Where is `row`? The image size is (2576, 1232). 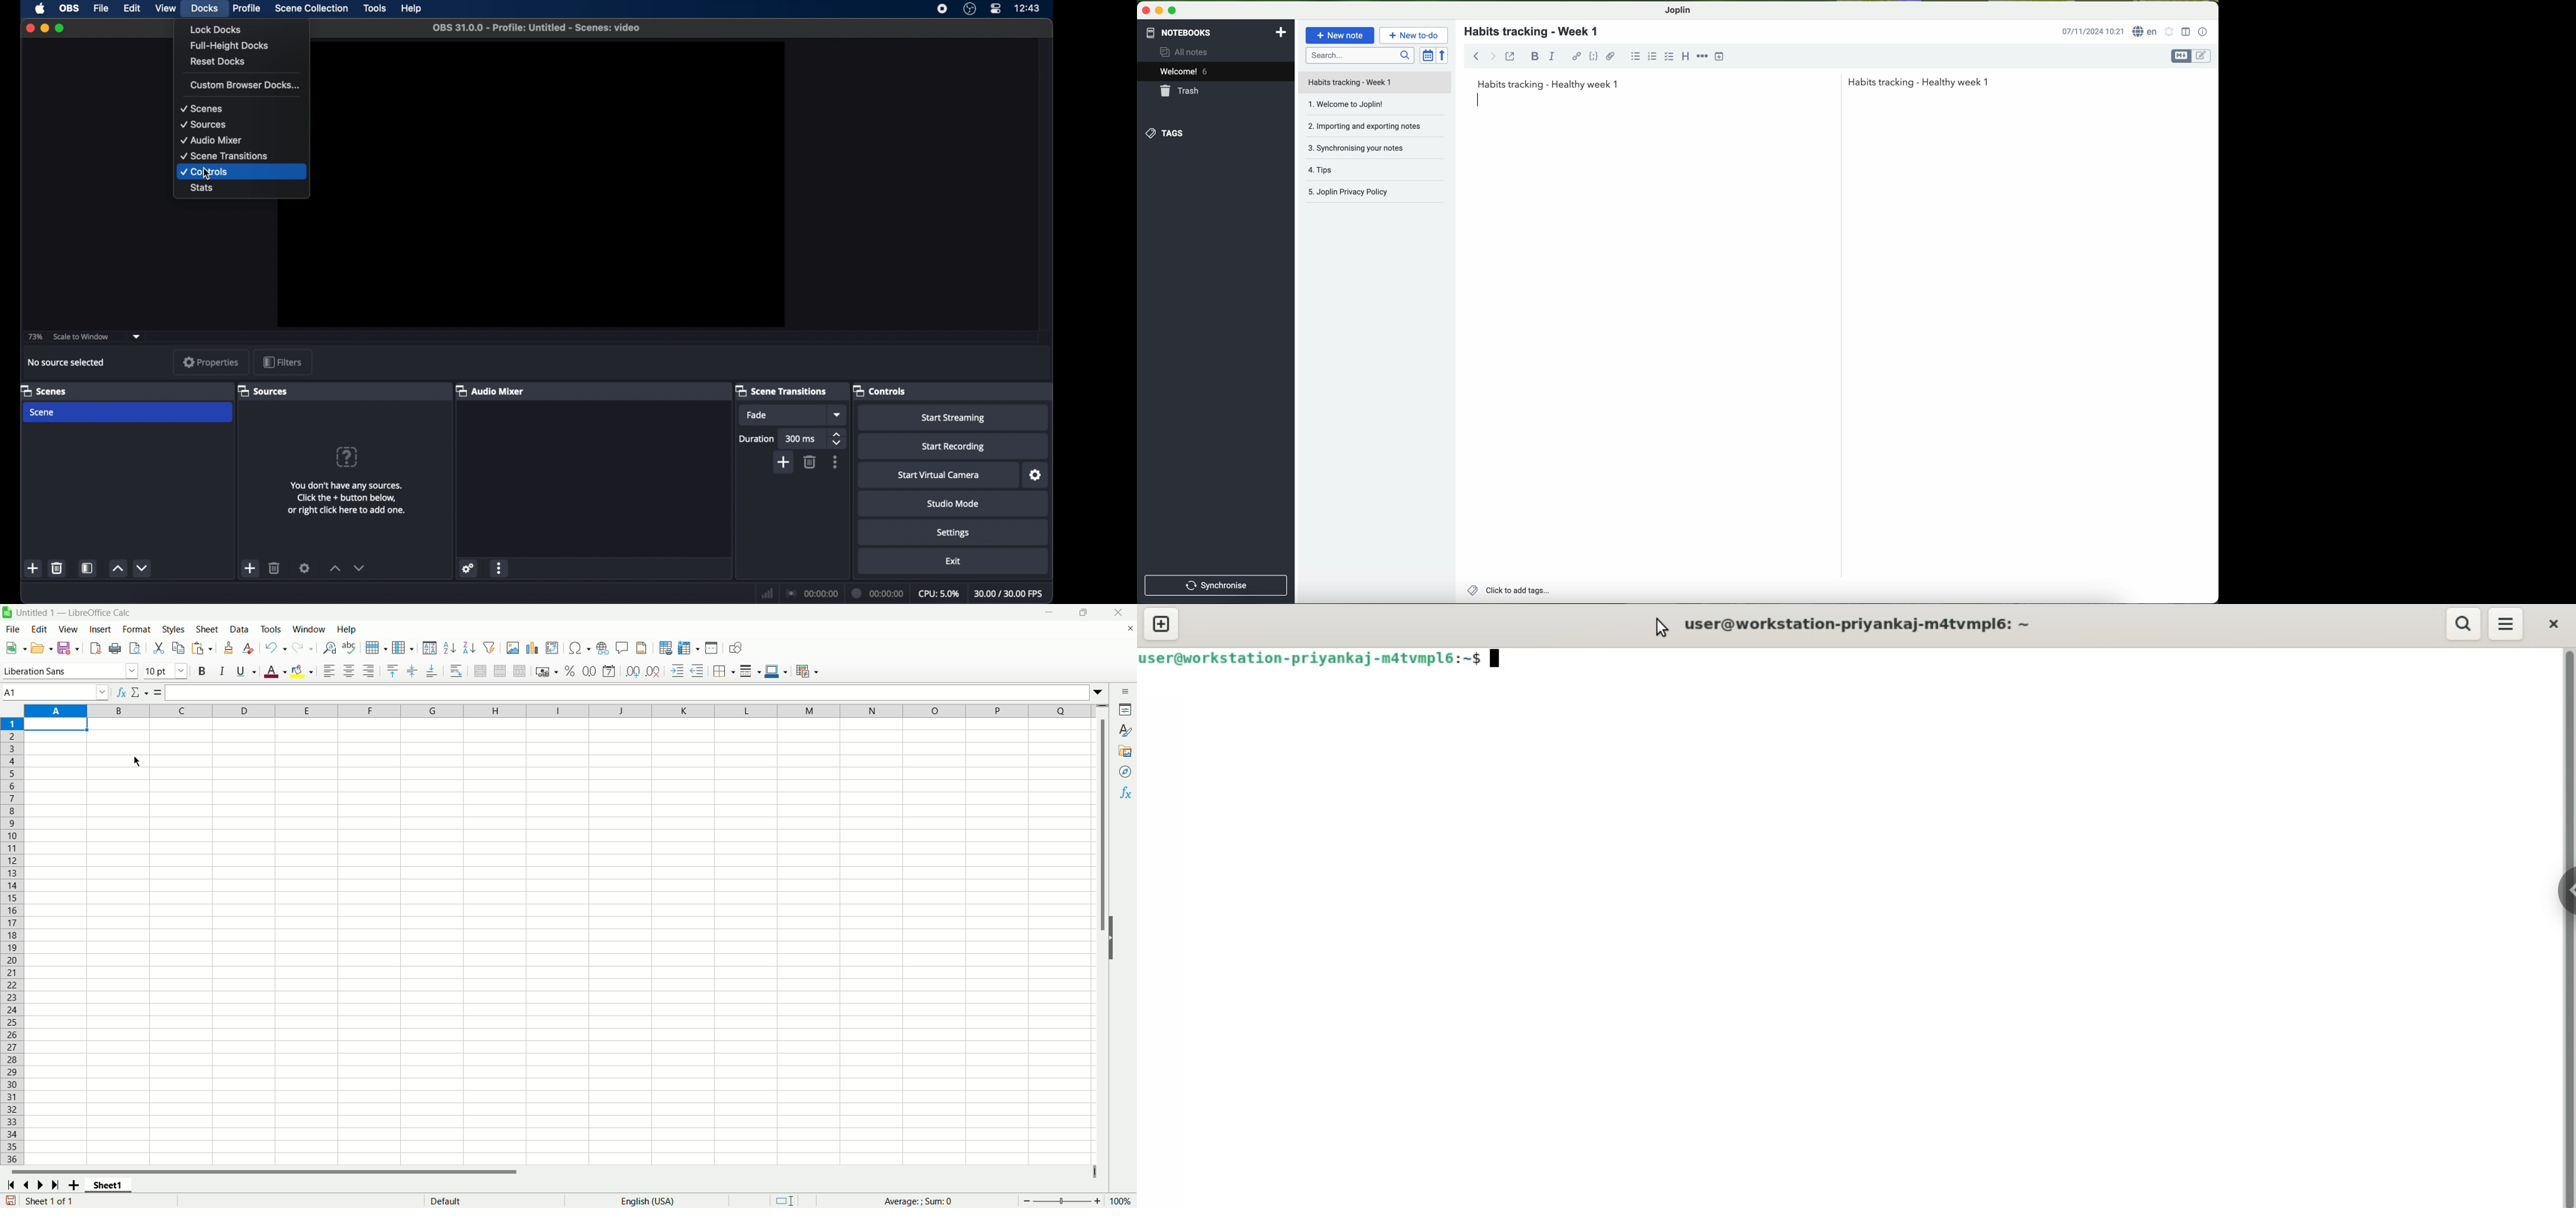 row is located at coordinates (375, 647).